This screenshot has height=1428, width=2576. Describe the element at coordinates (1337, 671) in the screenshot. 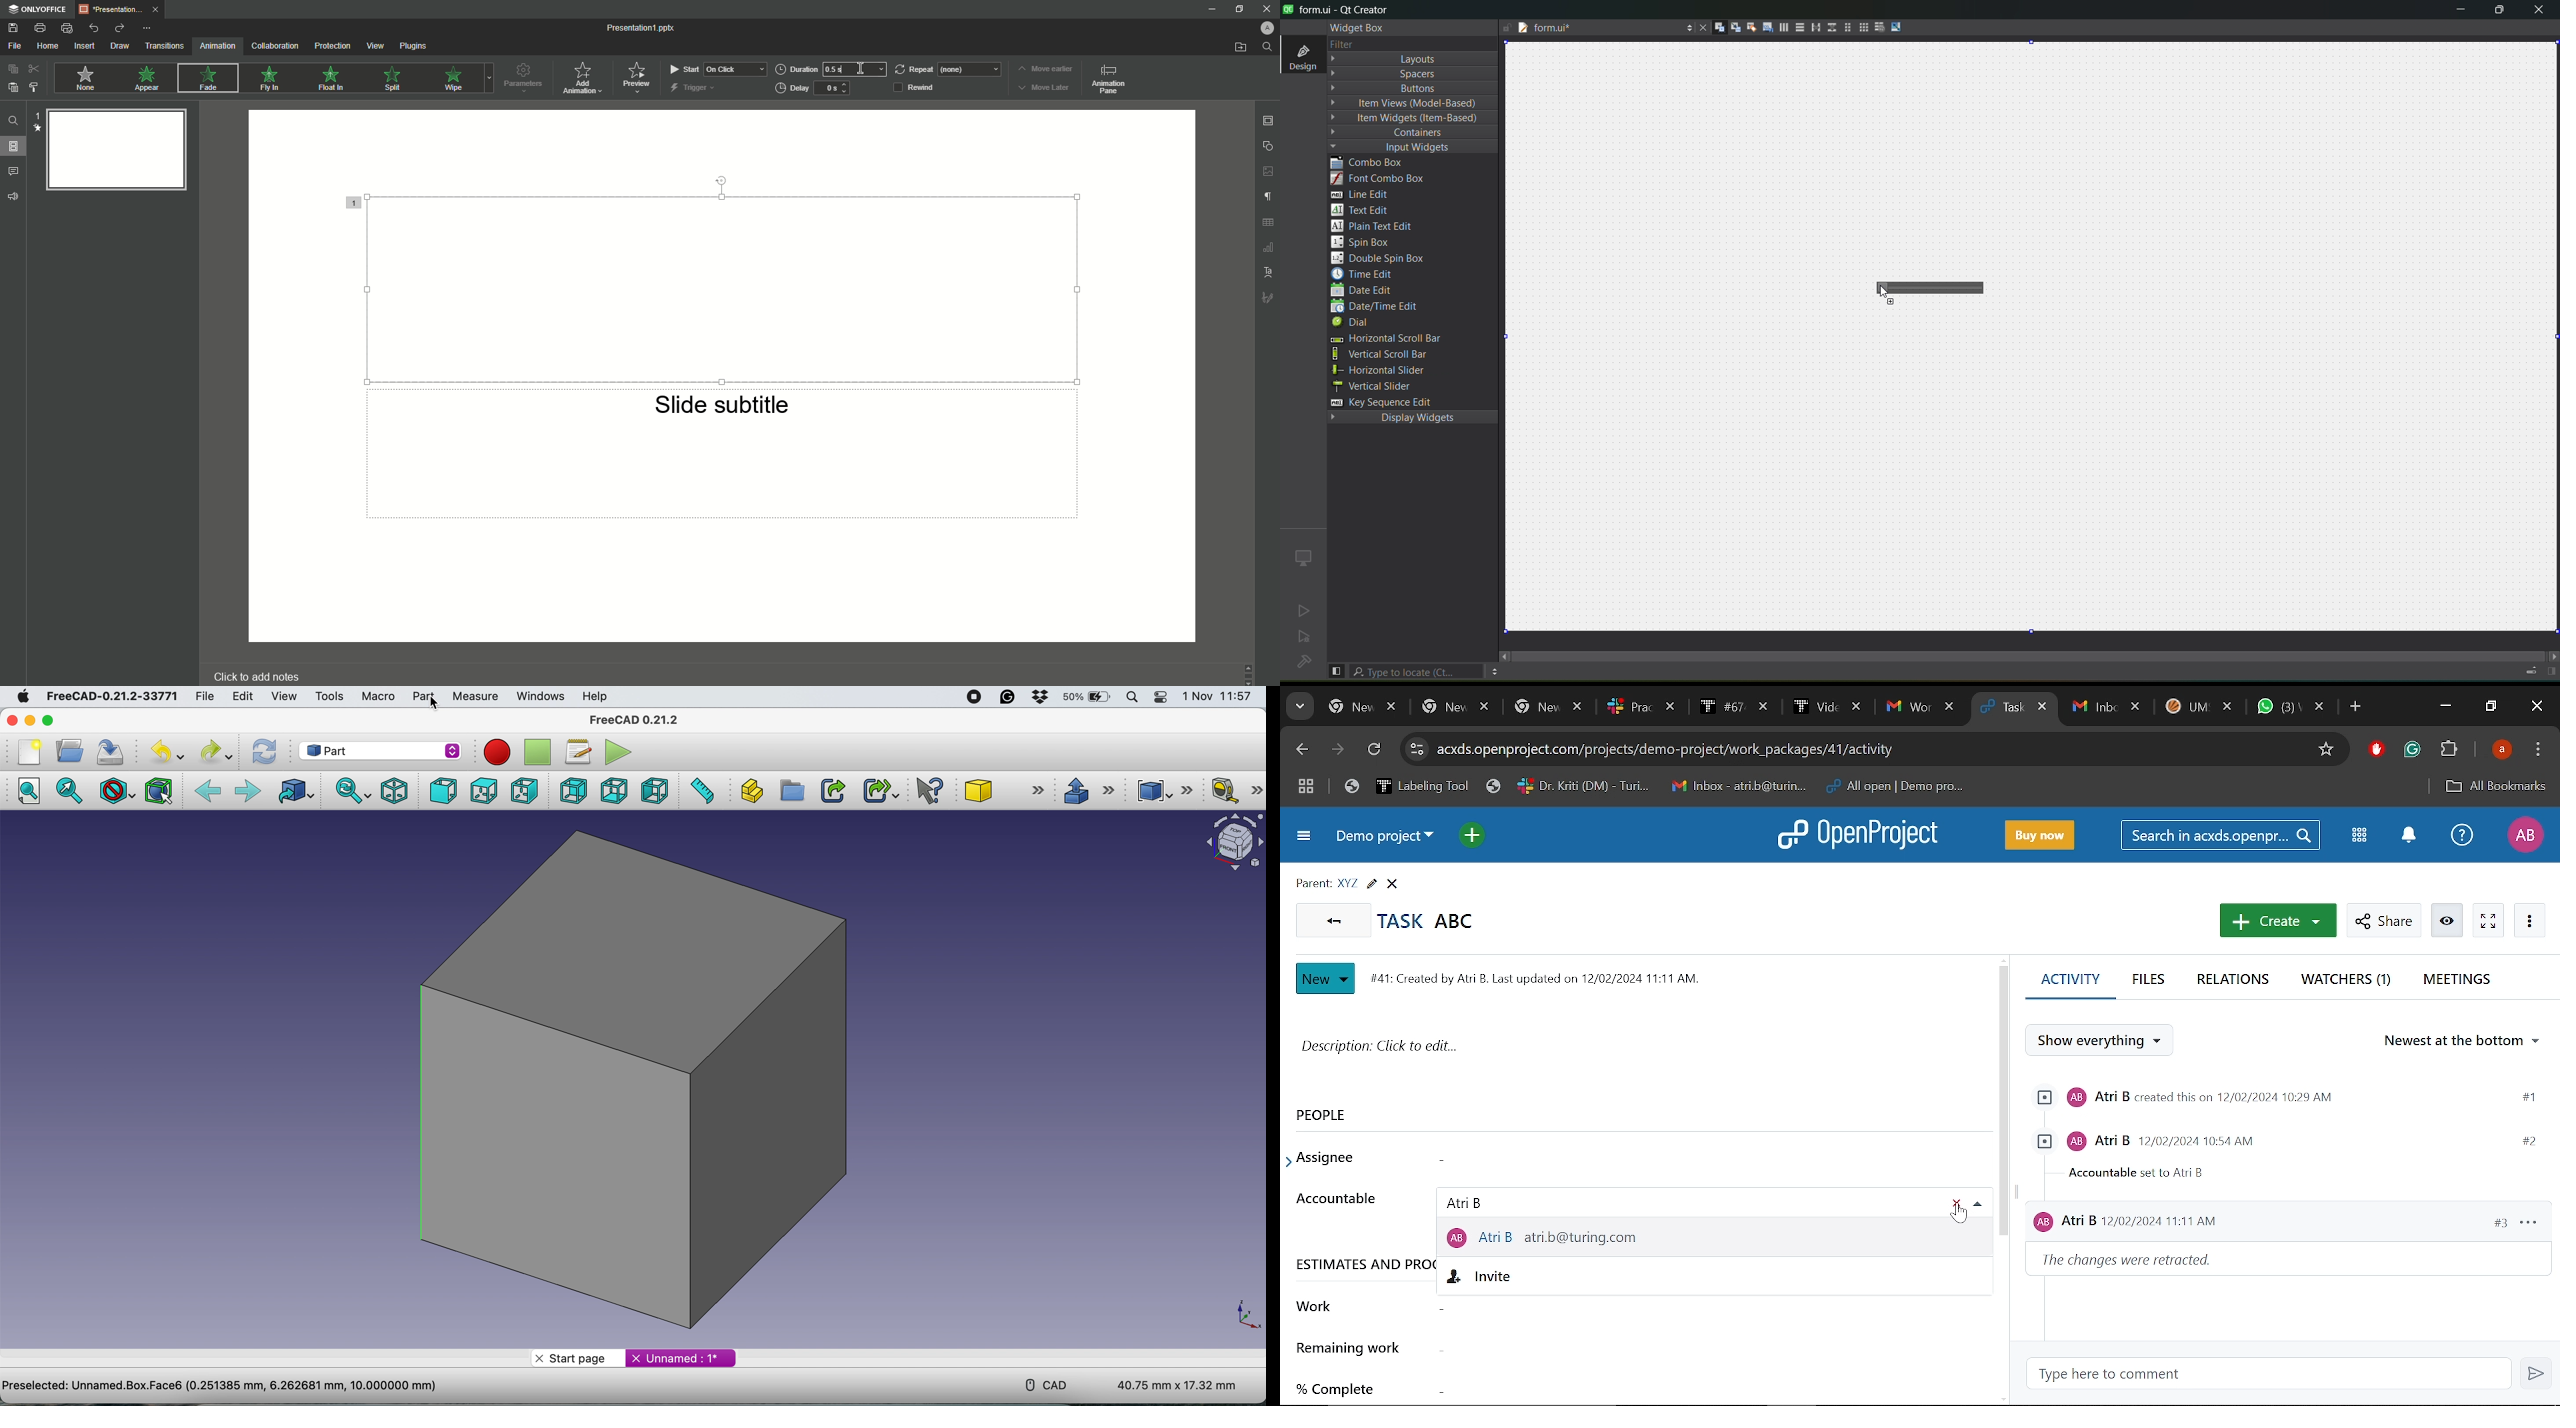

I see `show left` at that location.